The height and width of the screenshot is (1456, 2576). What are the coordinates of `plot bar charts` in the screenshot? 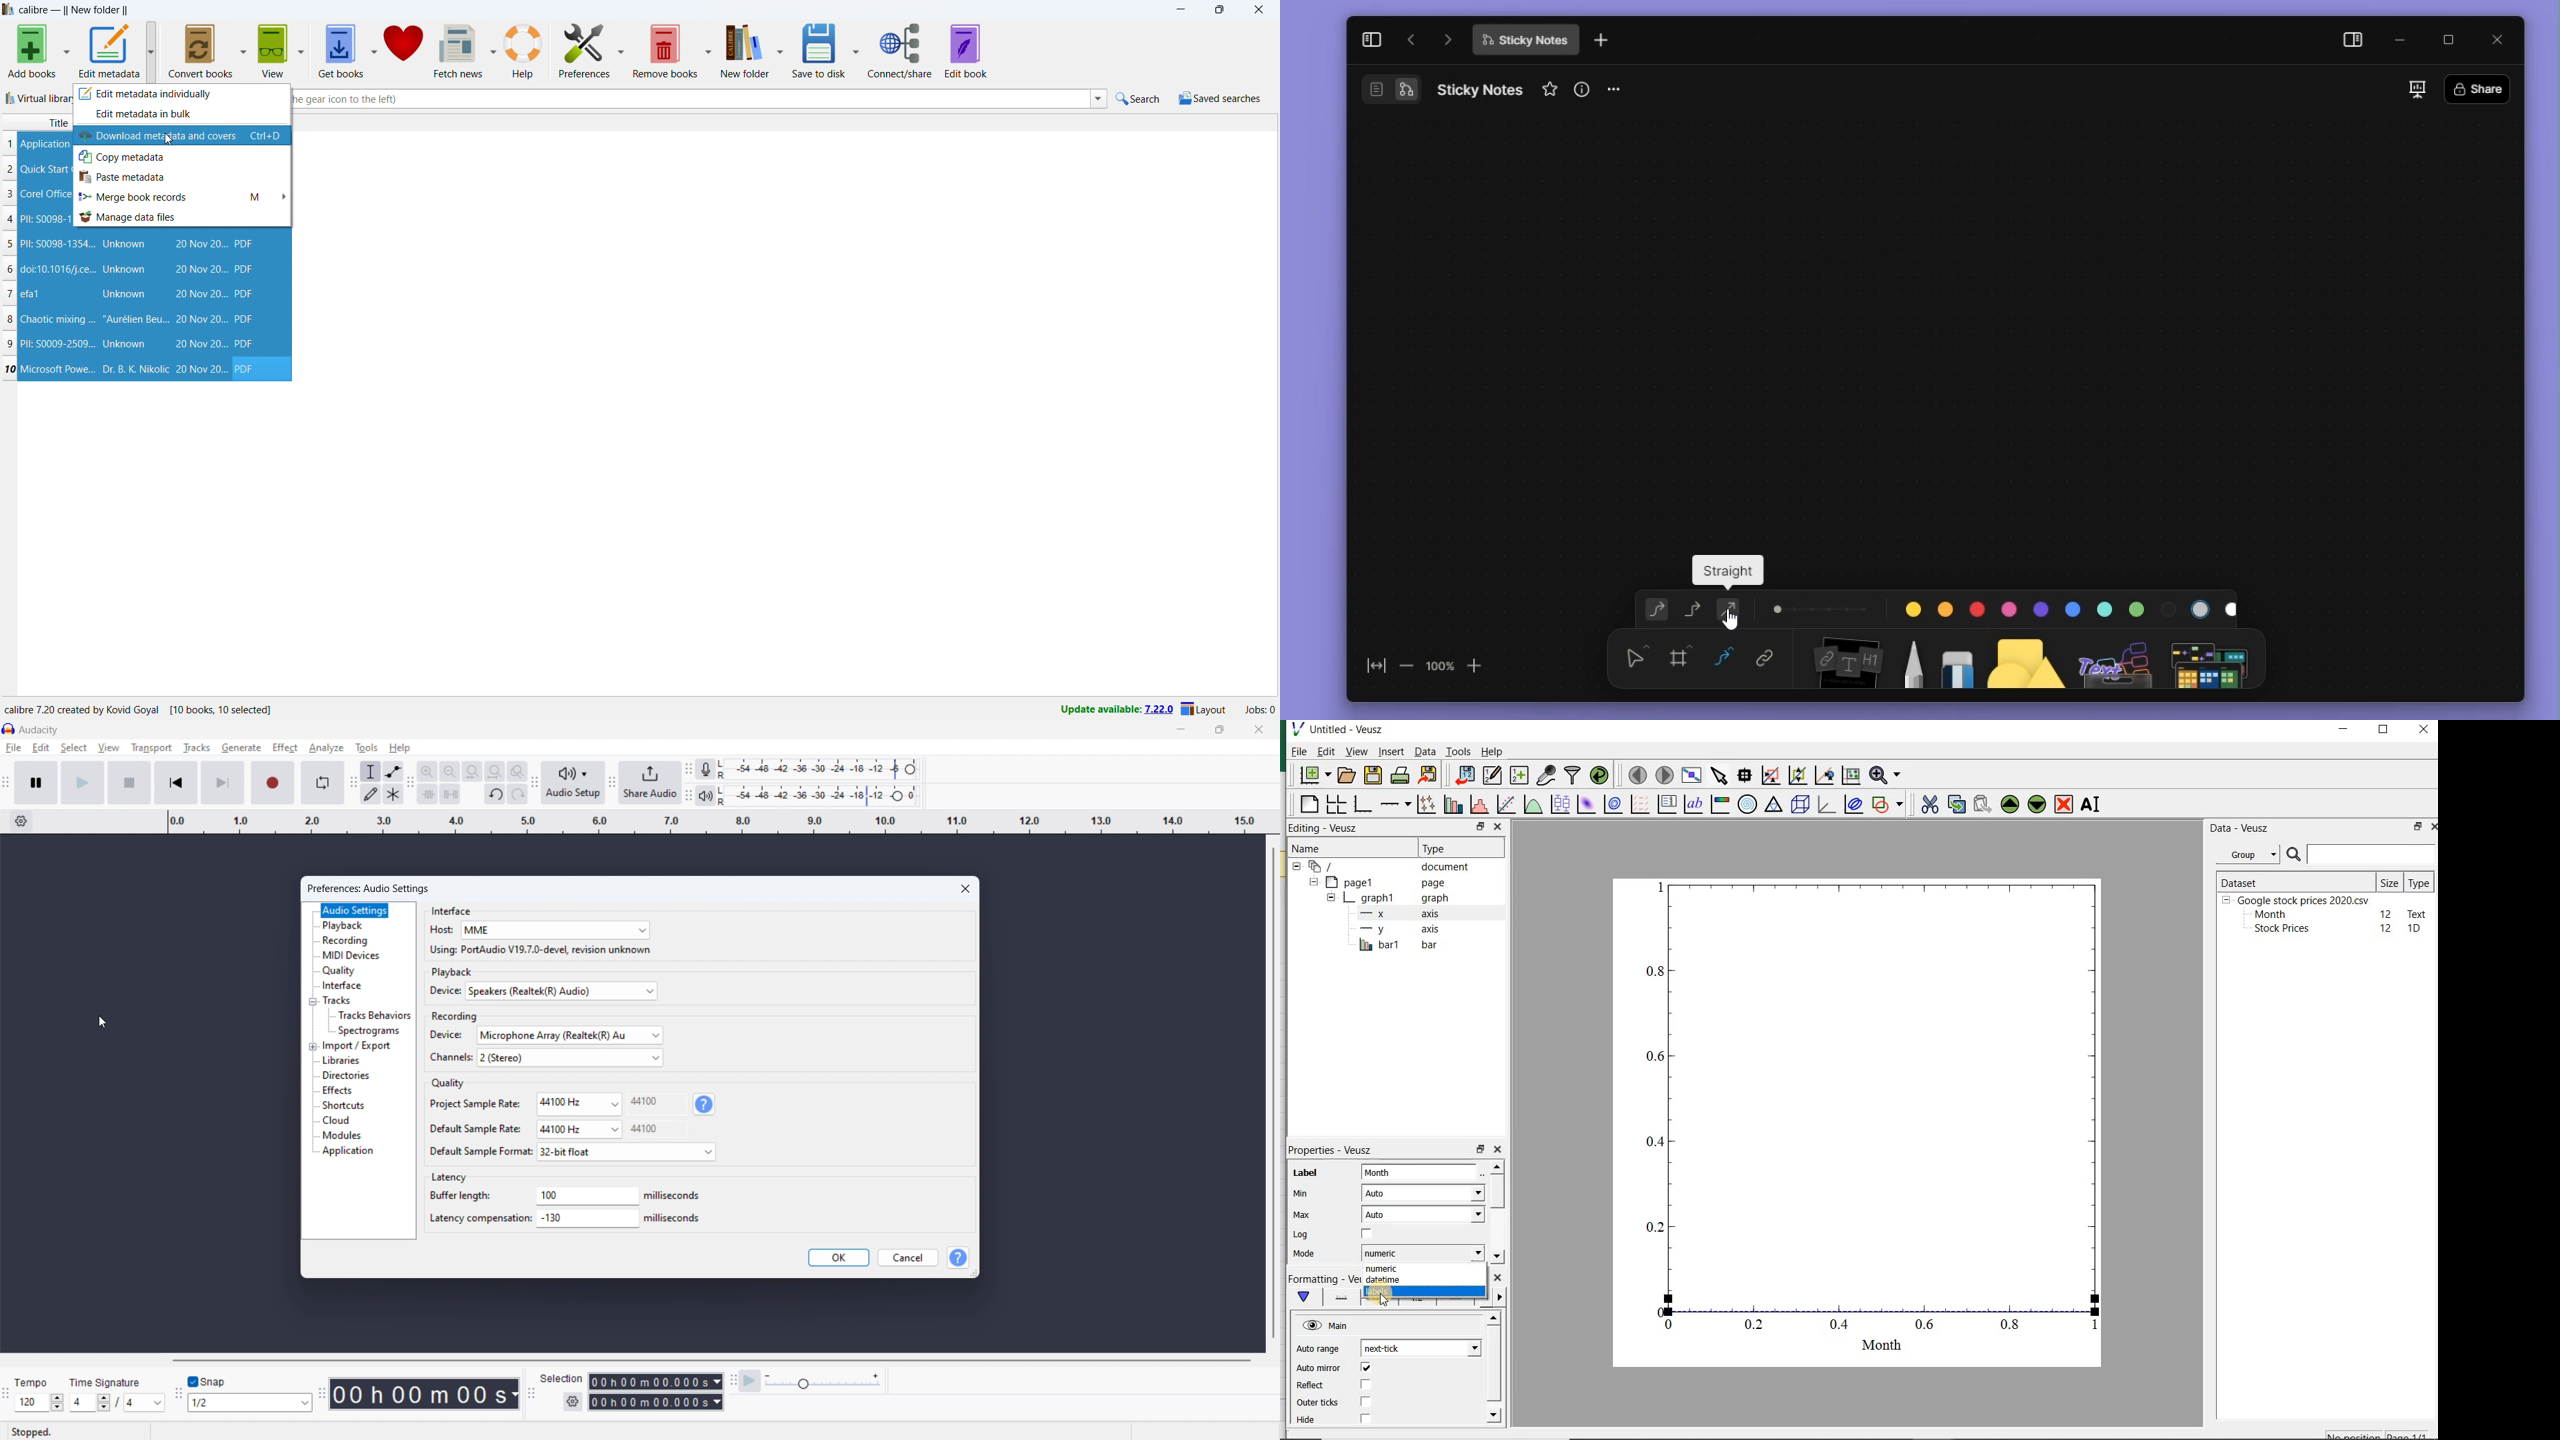 It's located at (1451, 806).